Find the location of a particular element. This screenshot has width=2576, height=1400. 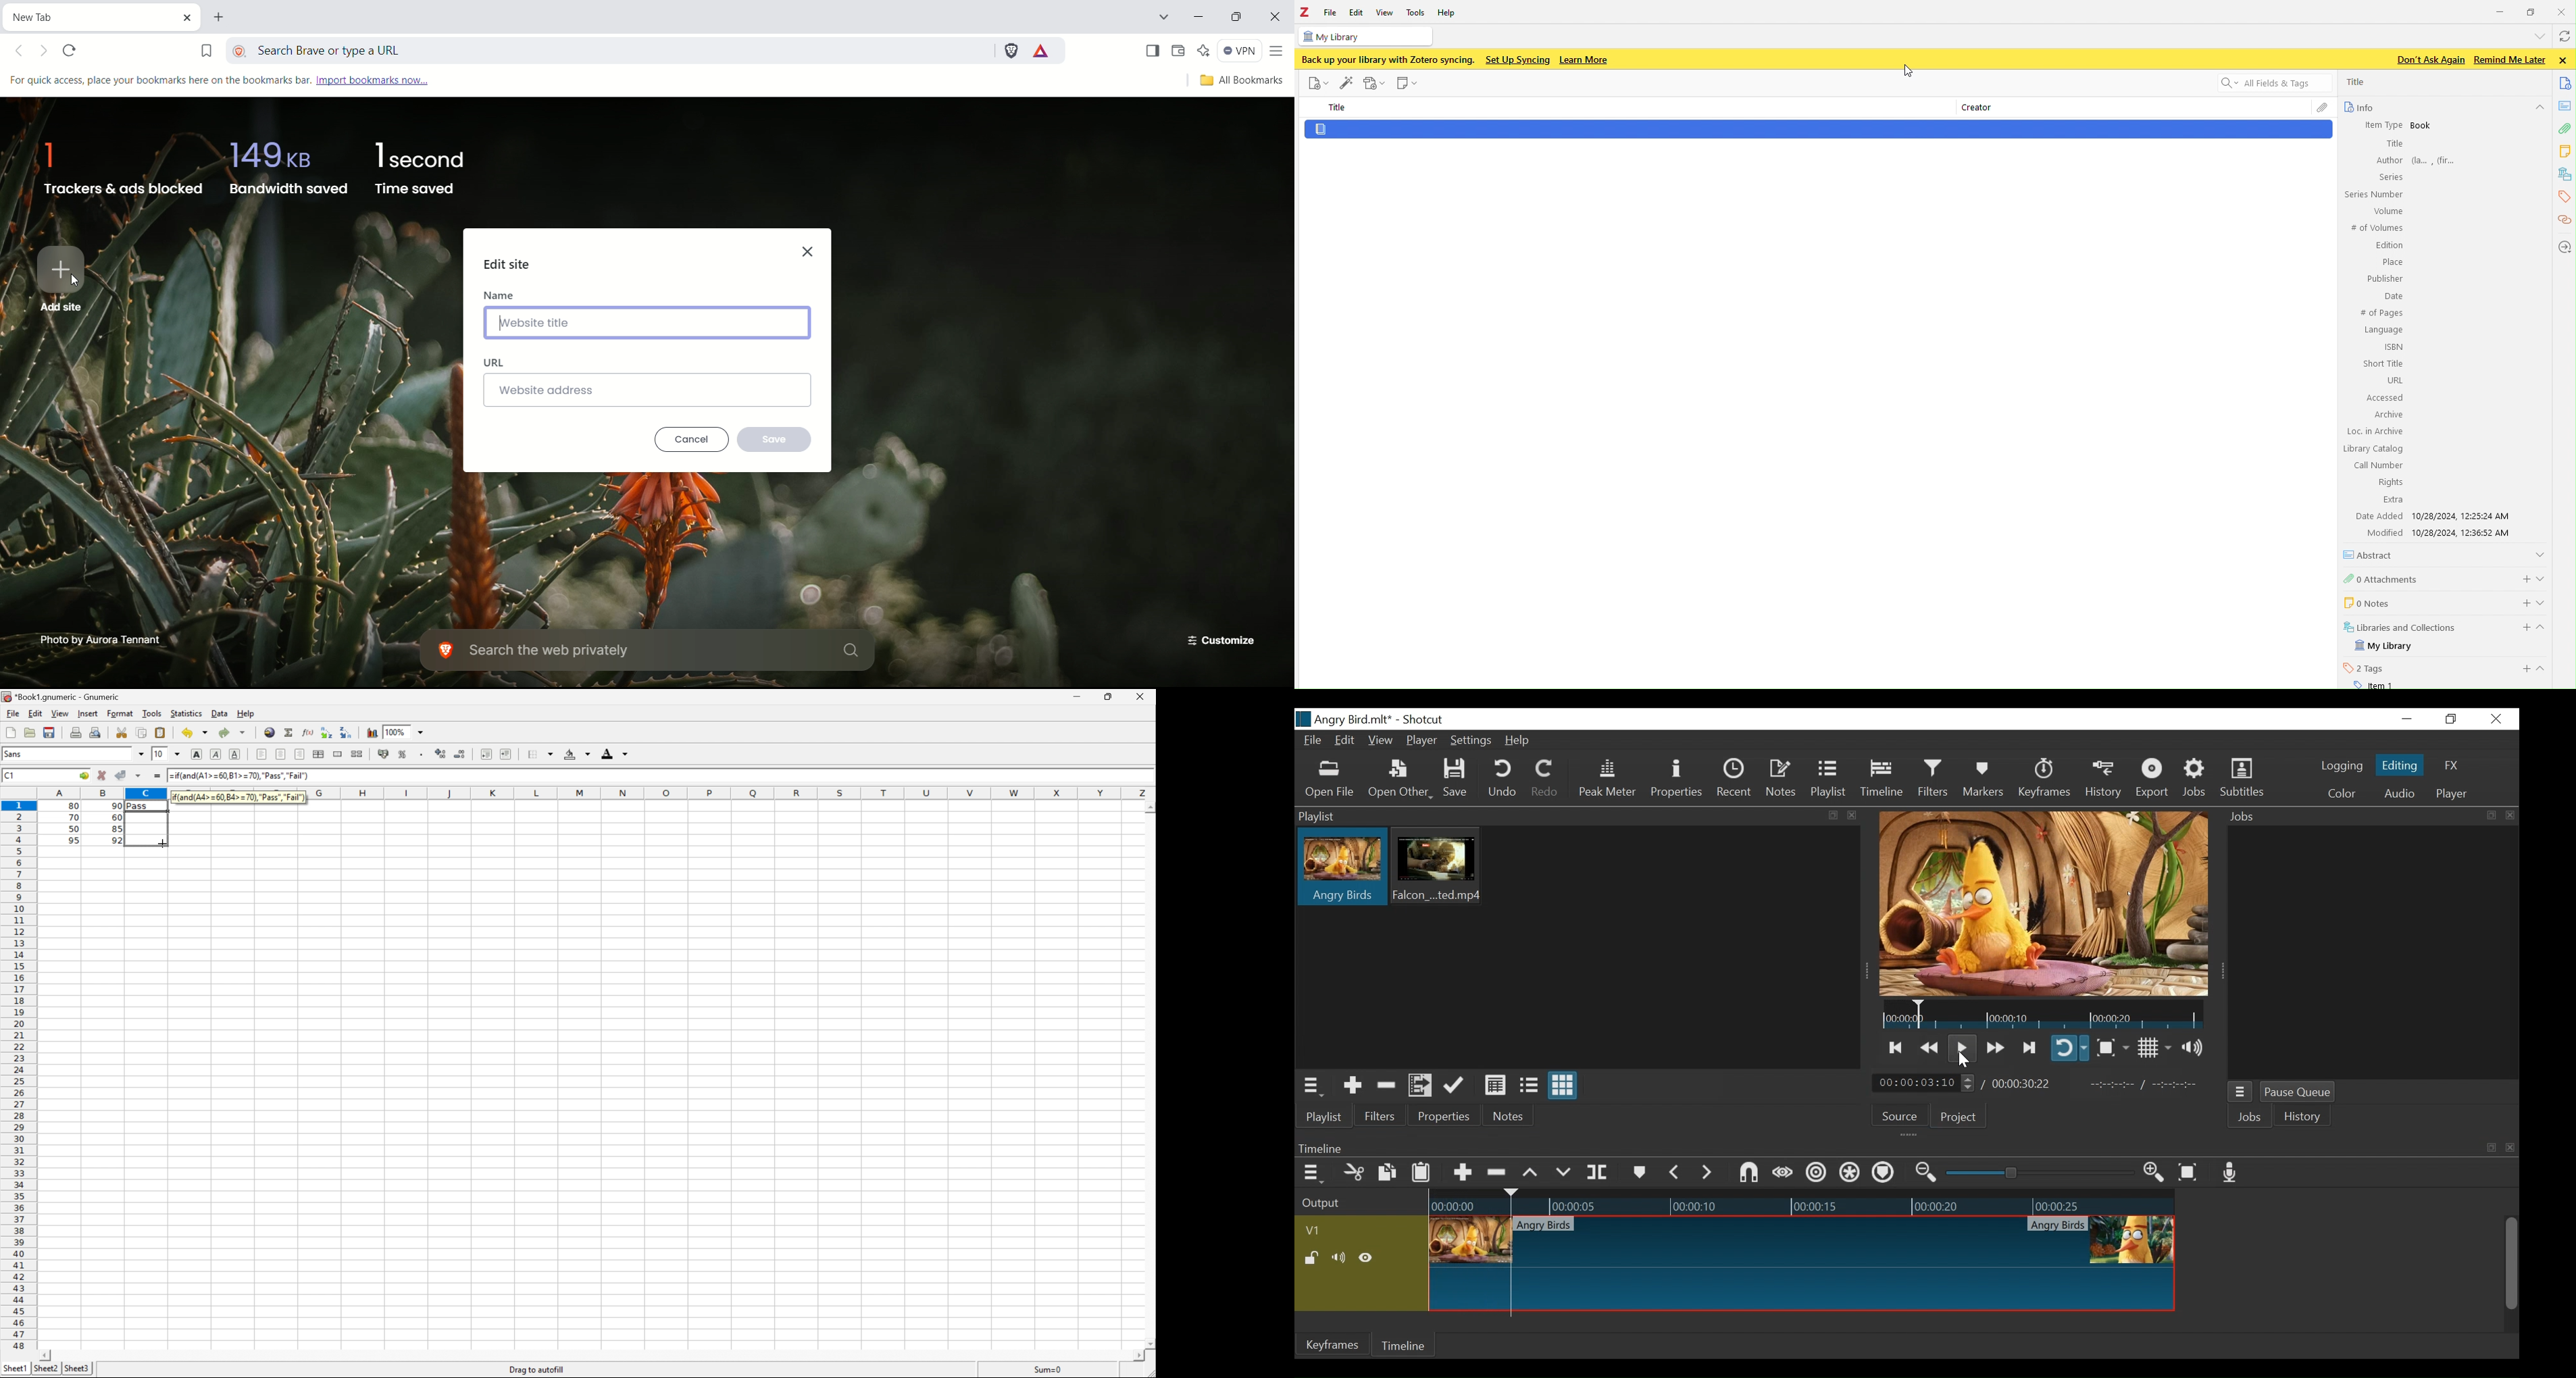

Sum into the current cell is located at coordinates (289, 732).